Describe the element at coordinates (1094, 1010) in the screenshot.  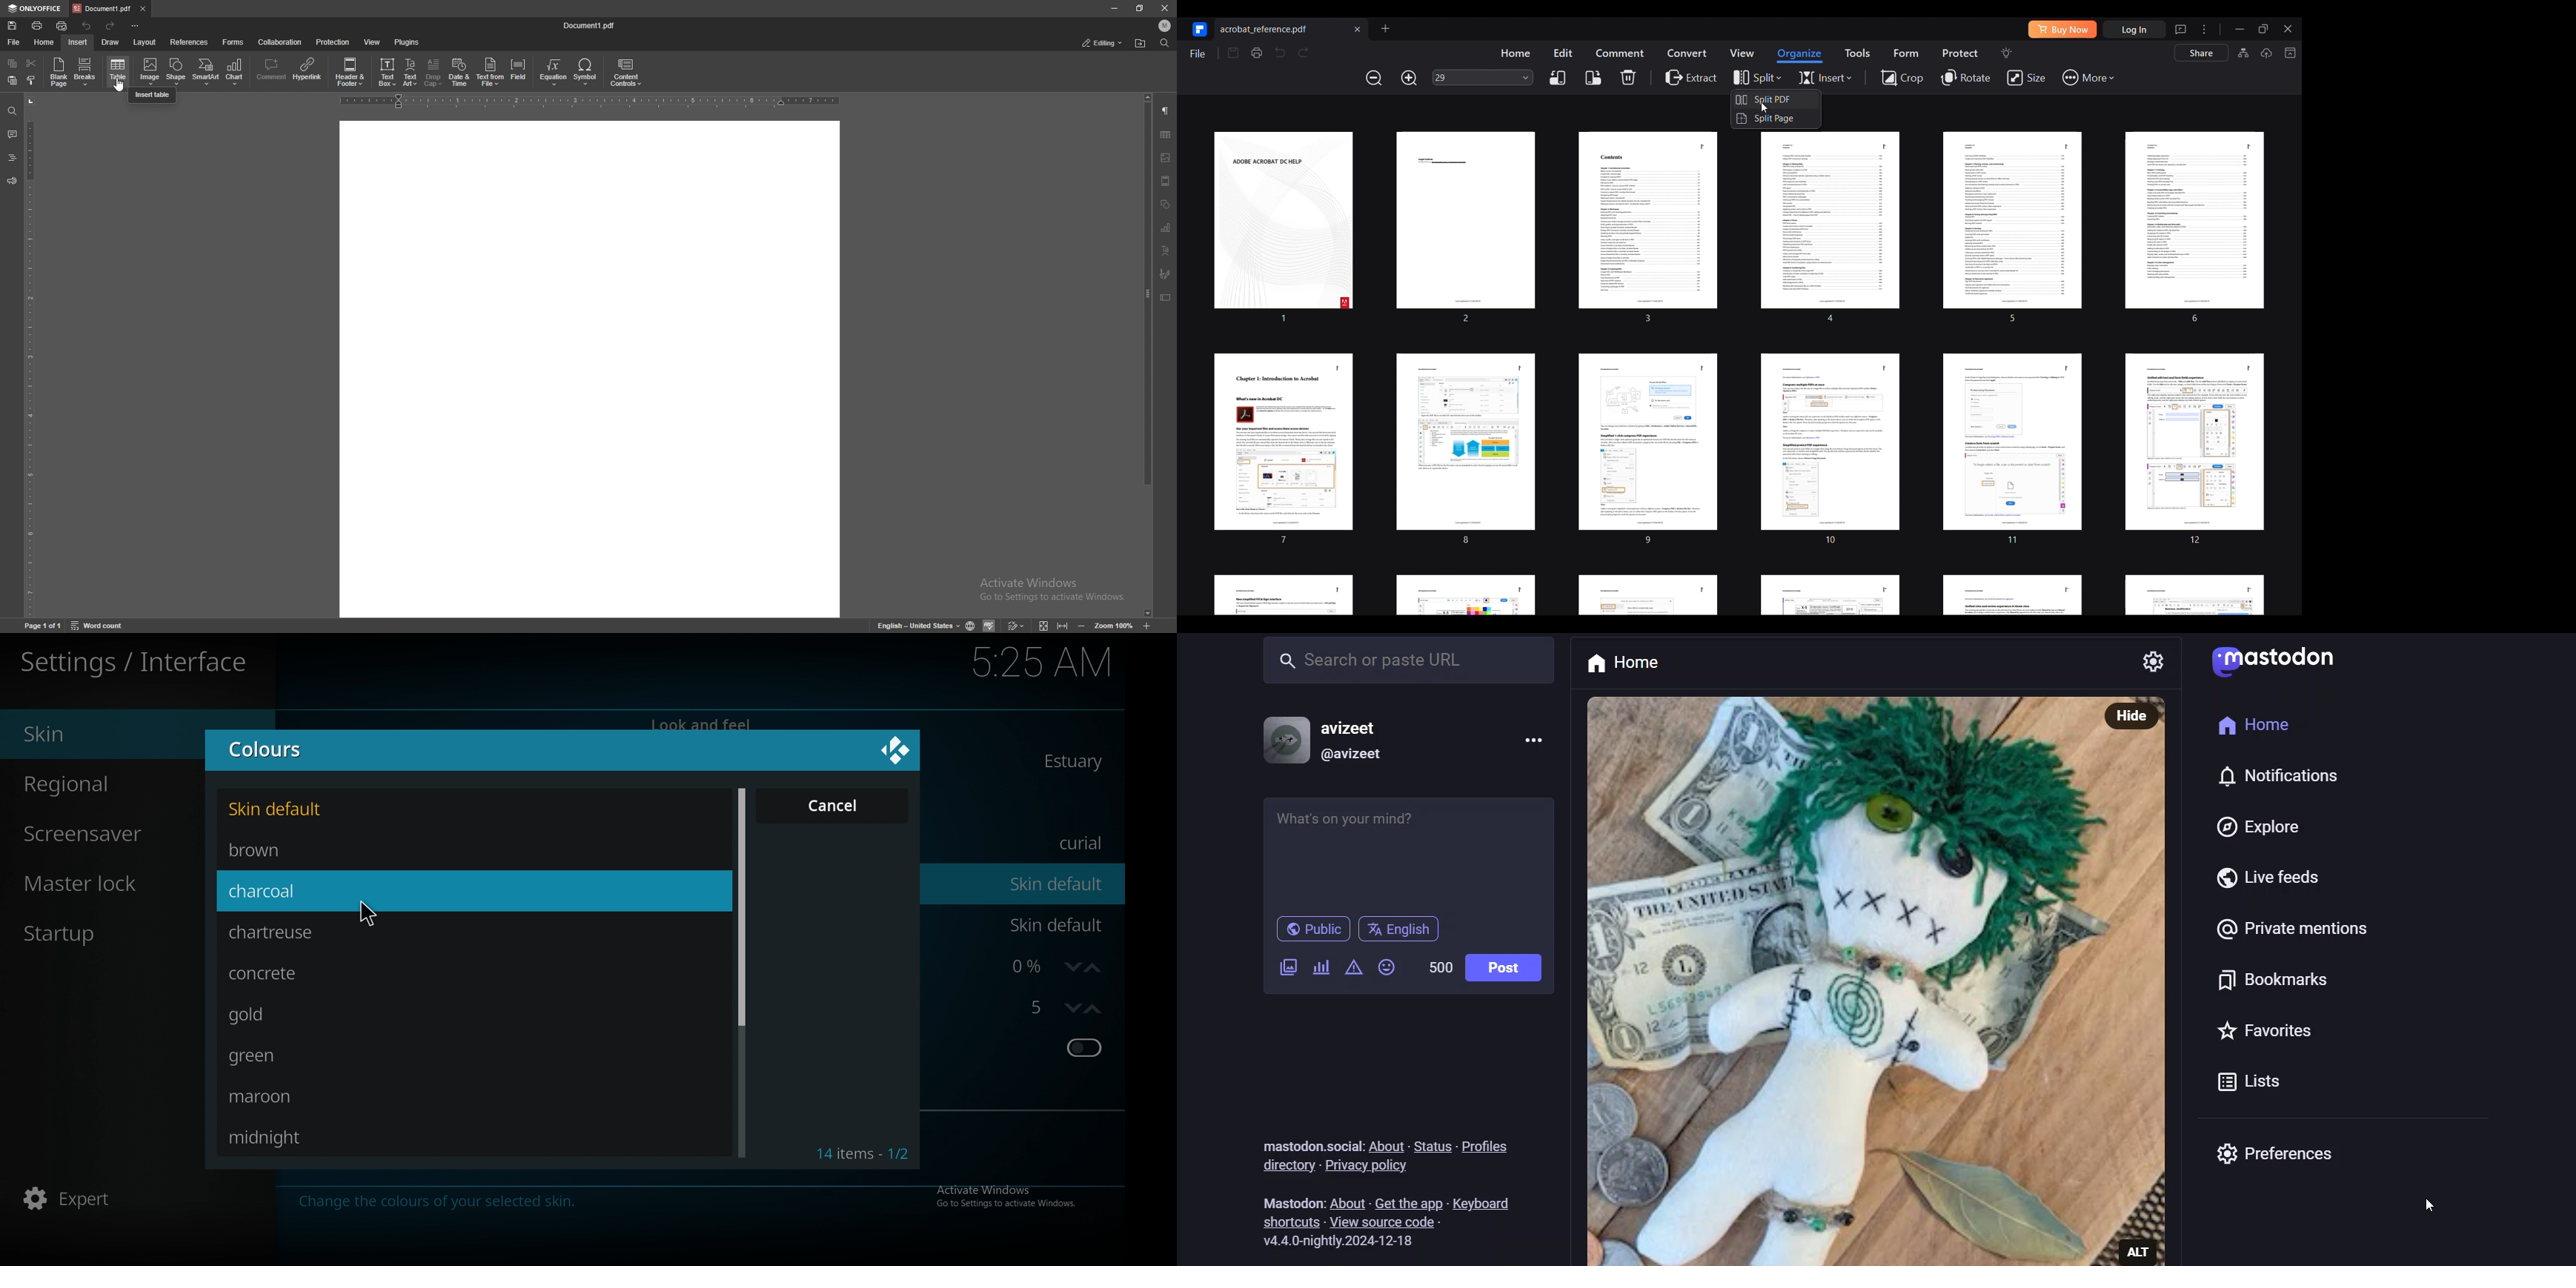
I see `increase` at that location.